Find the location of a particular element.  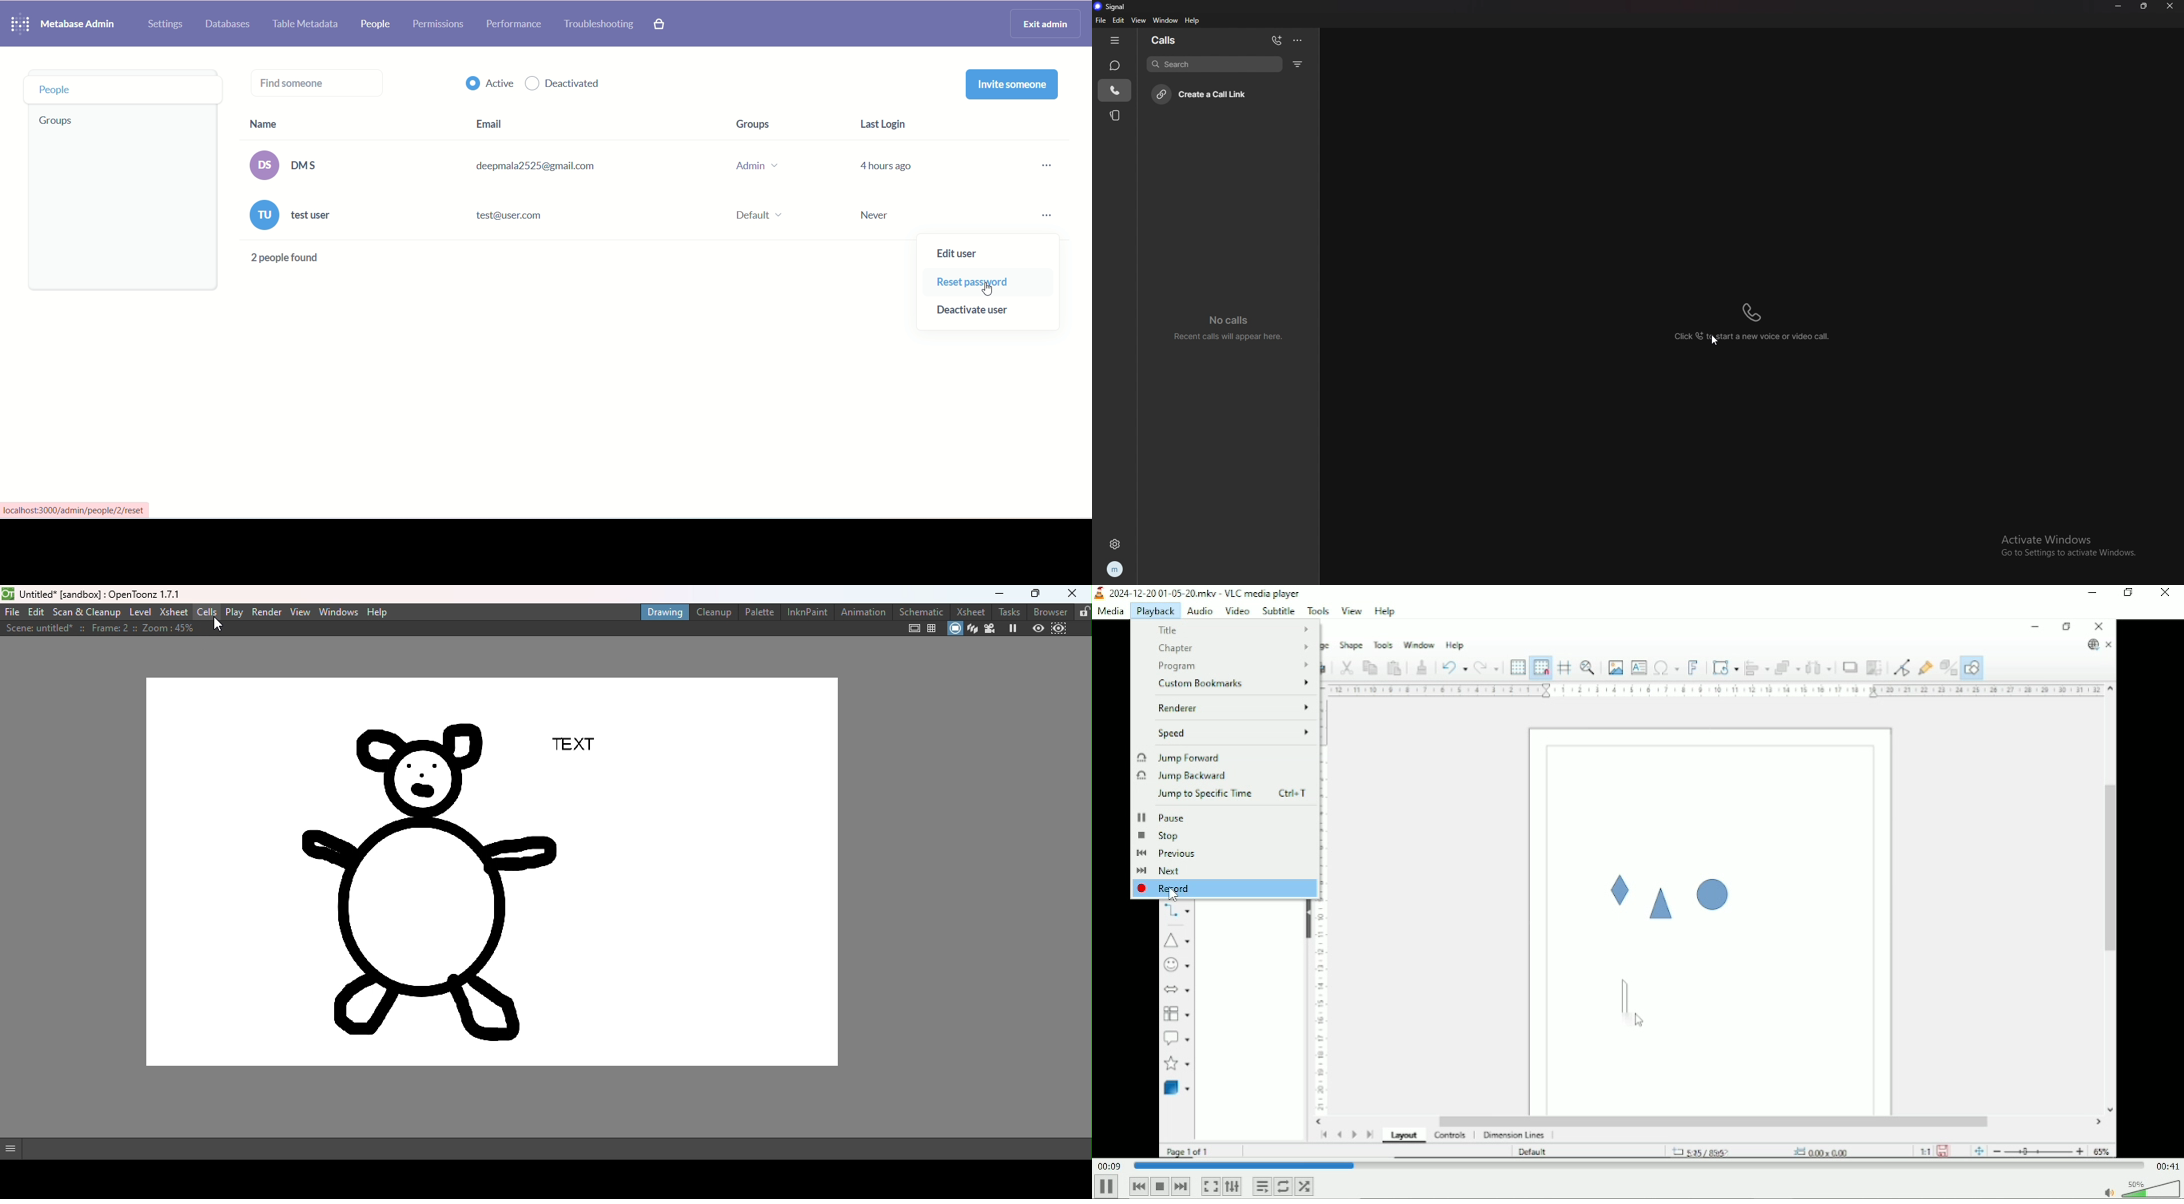

Help is located at coordinates (1385, 610).